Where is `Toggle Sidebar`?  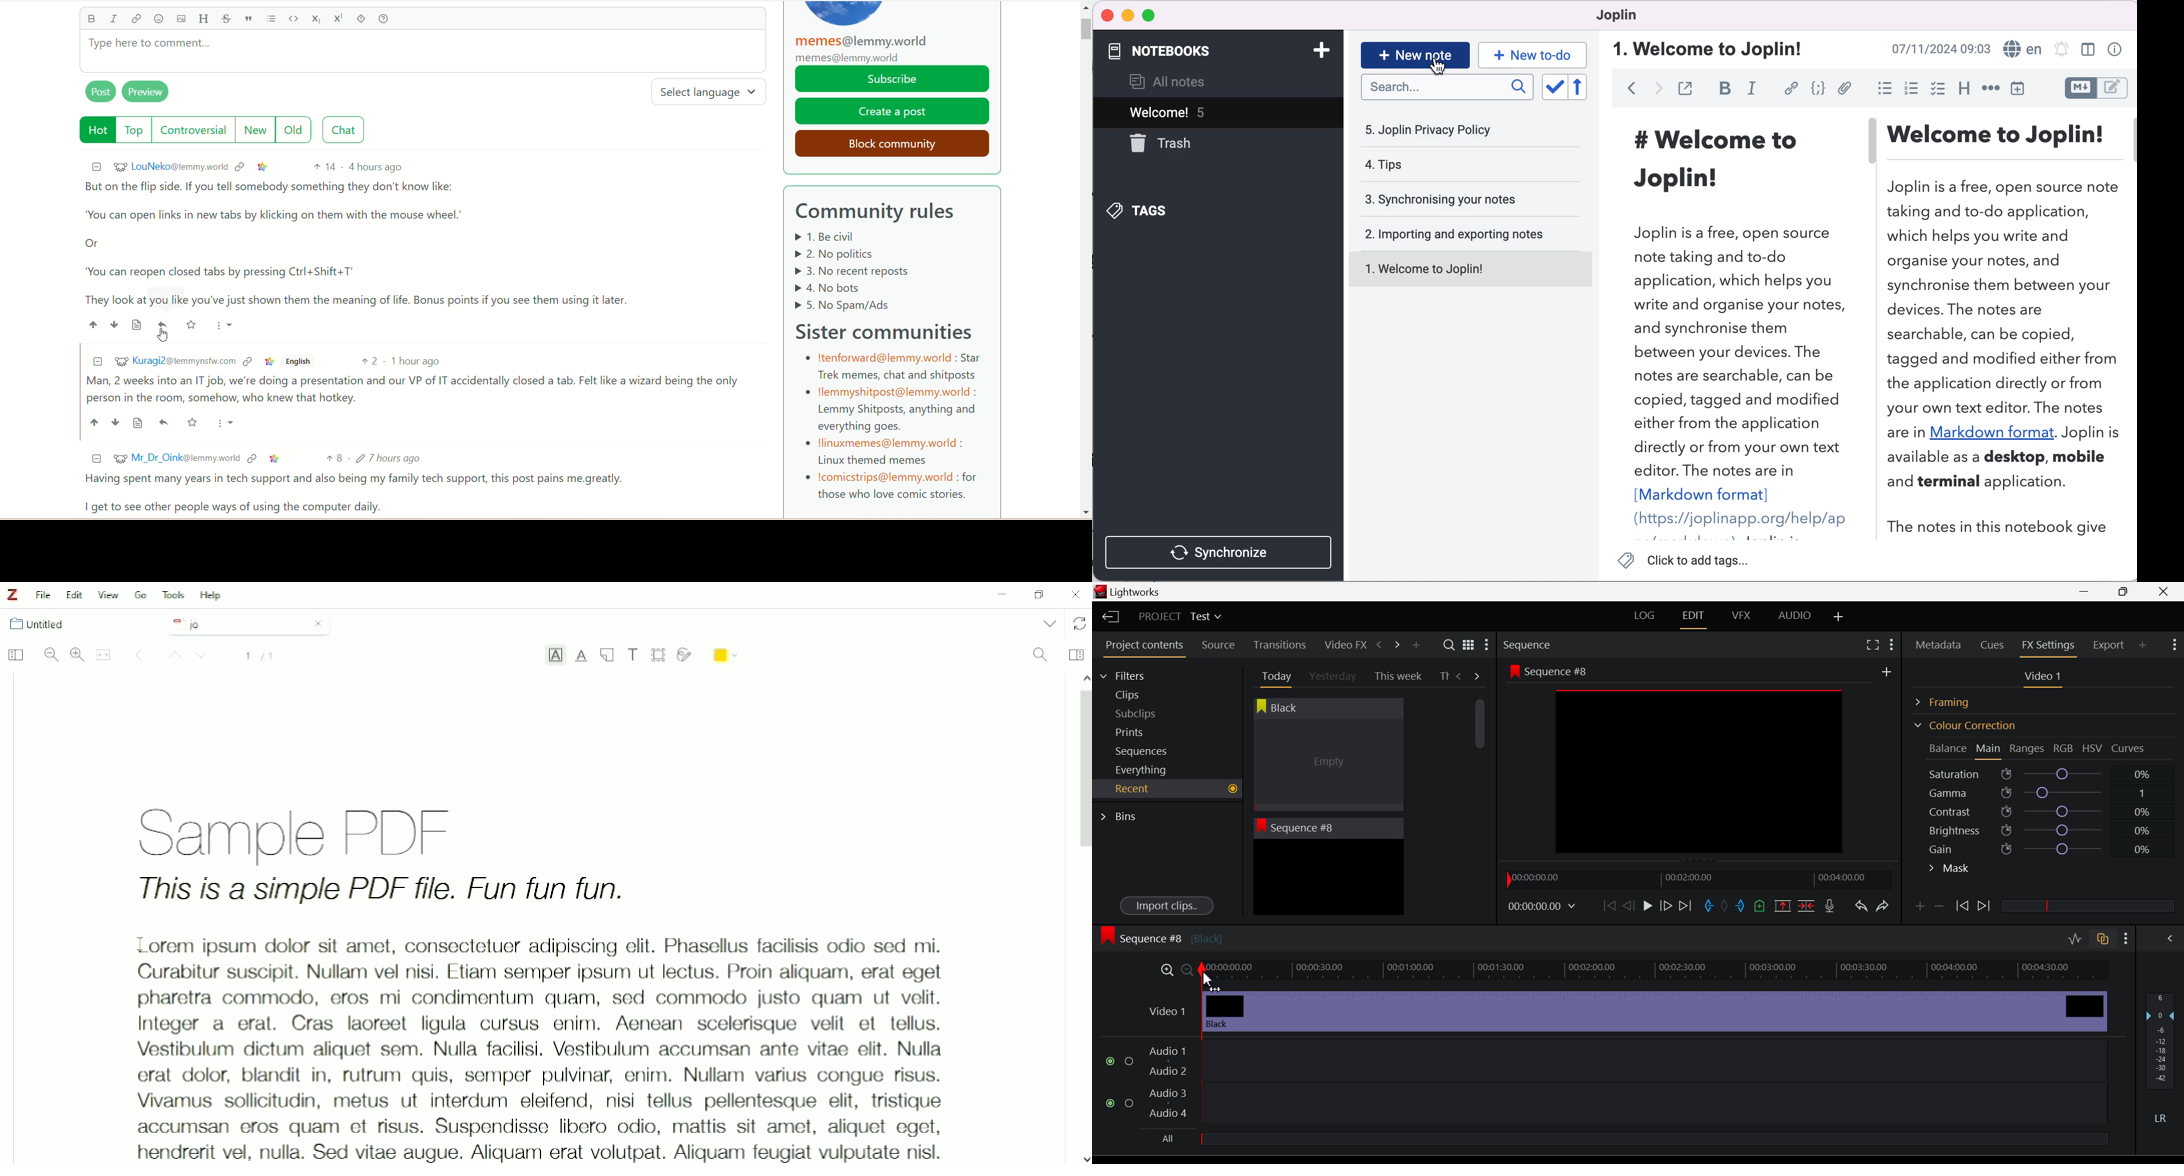
Toggle Sidebar is located at coordinates (14, 656).